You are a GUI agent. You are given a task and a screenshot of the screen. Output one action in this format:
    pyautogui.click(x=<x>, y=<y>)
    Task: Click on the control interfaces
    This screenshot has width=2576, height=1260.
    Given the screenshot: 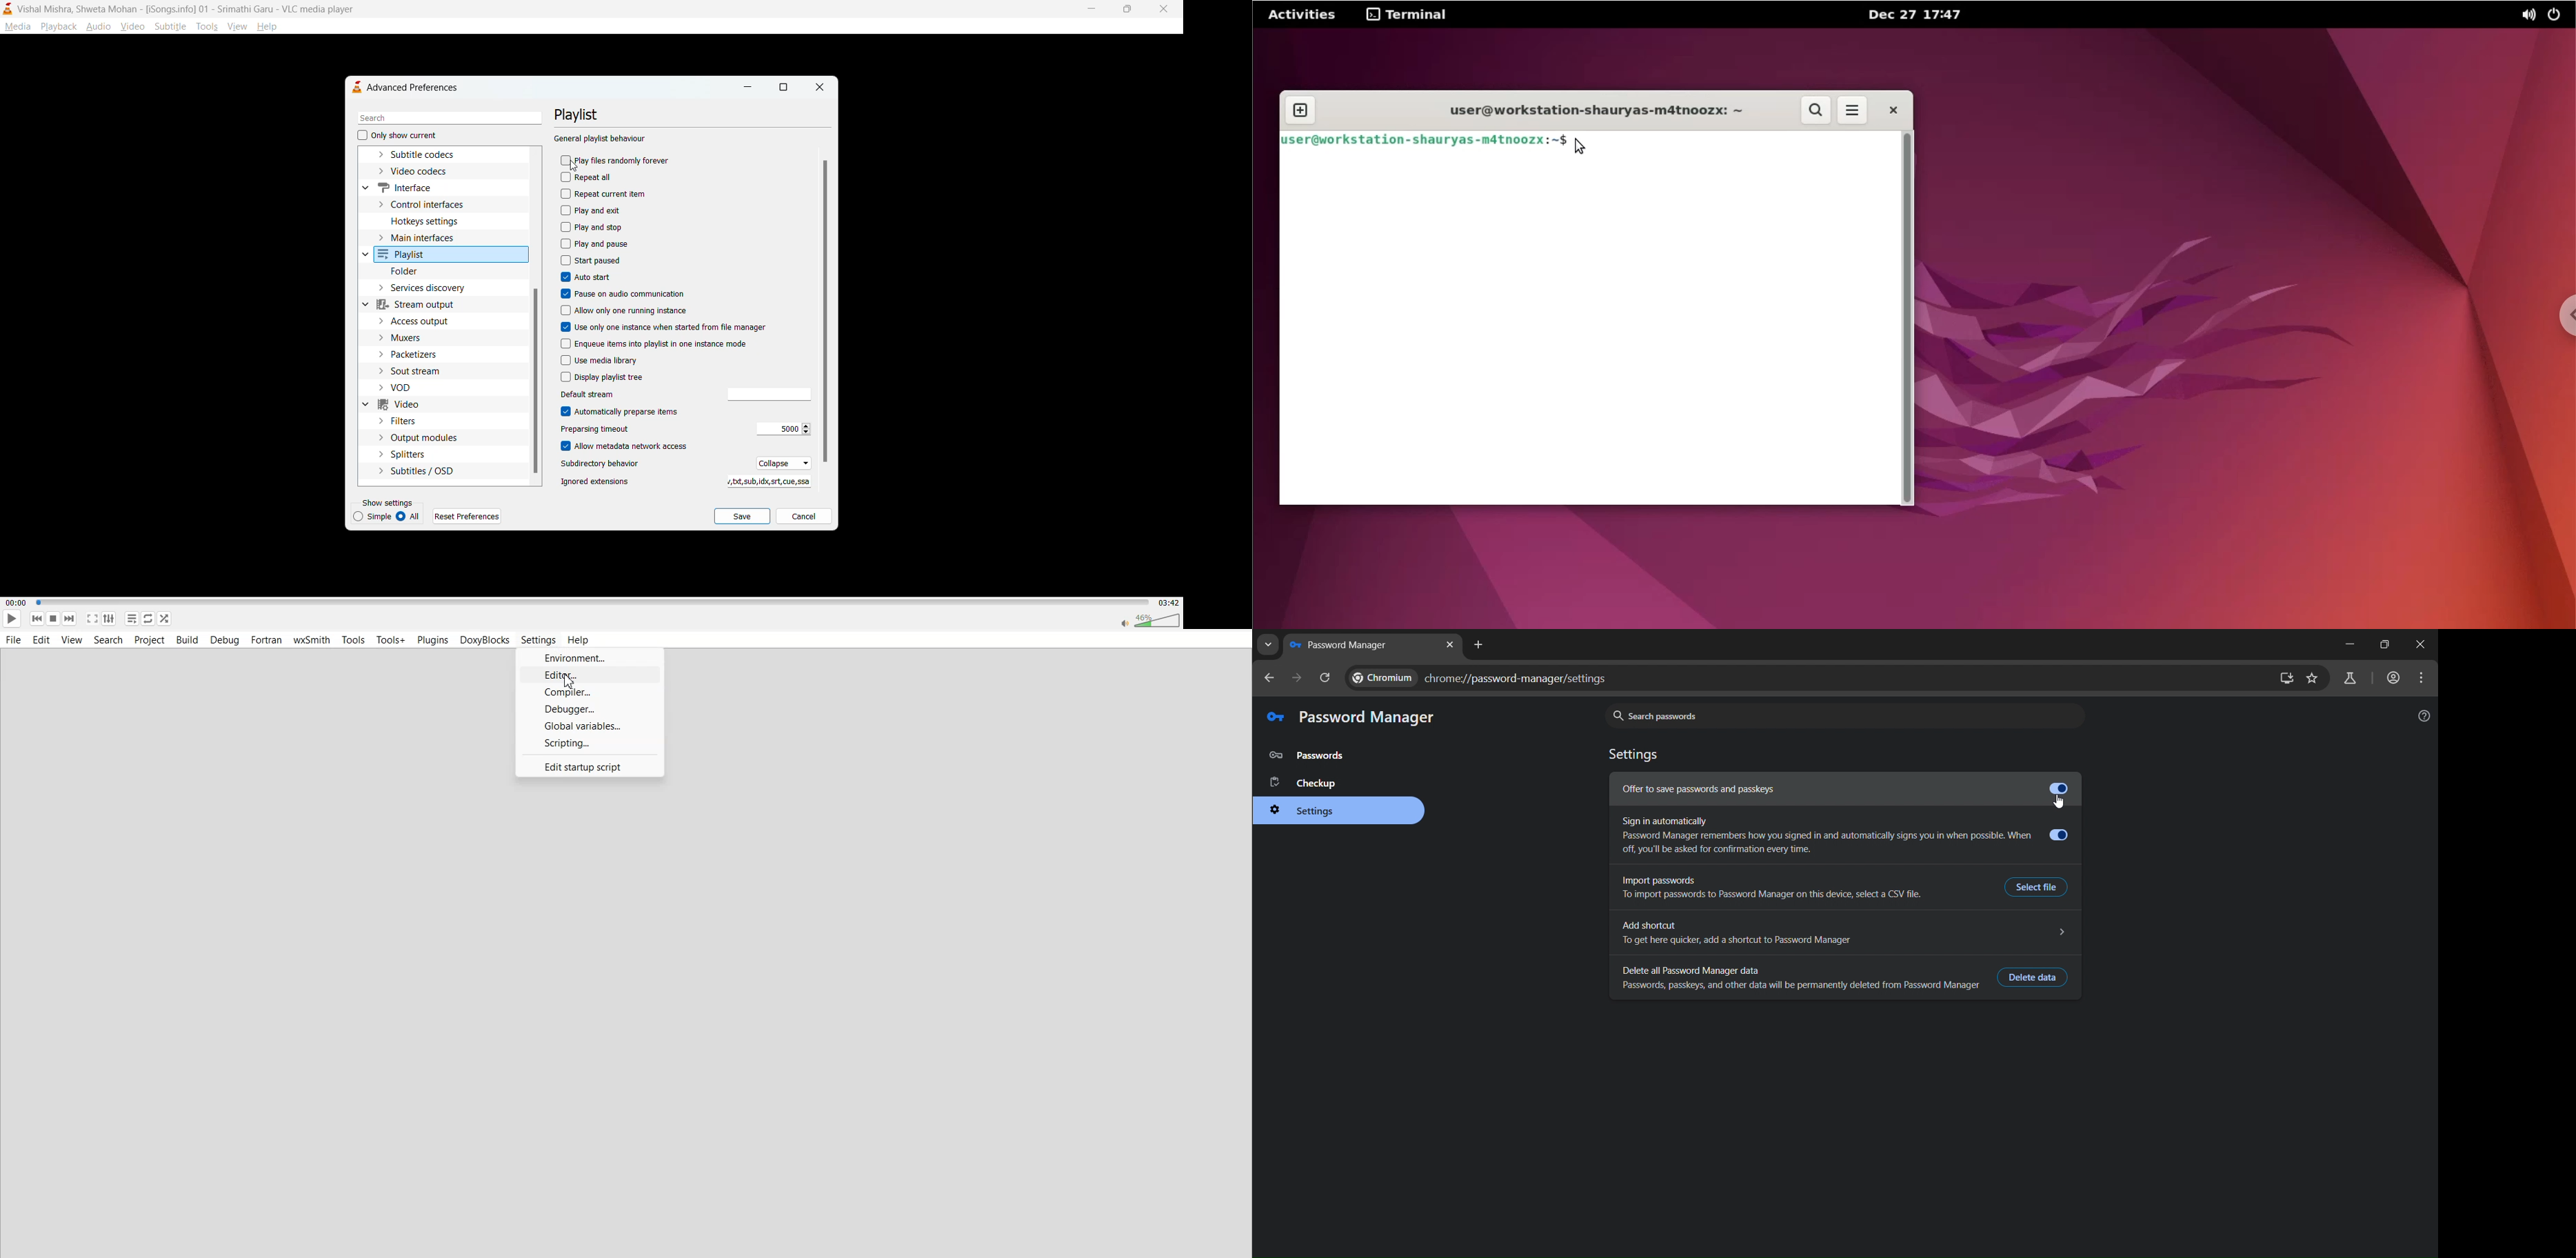 What is the action you would take?
    pyautogui.click(x=428, y=204)
    